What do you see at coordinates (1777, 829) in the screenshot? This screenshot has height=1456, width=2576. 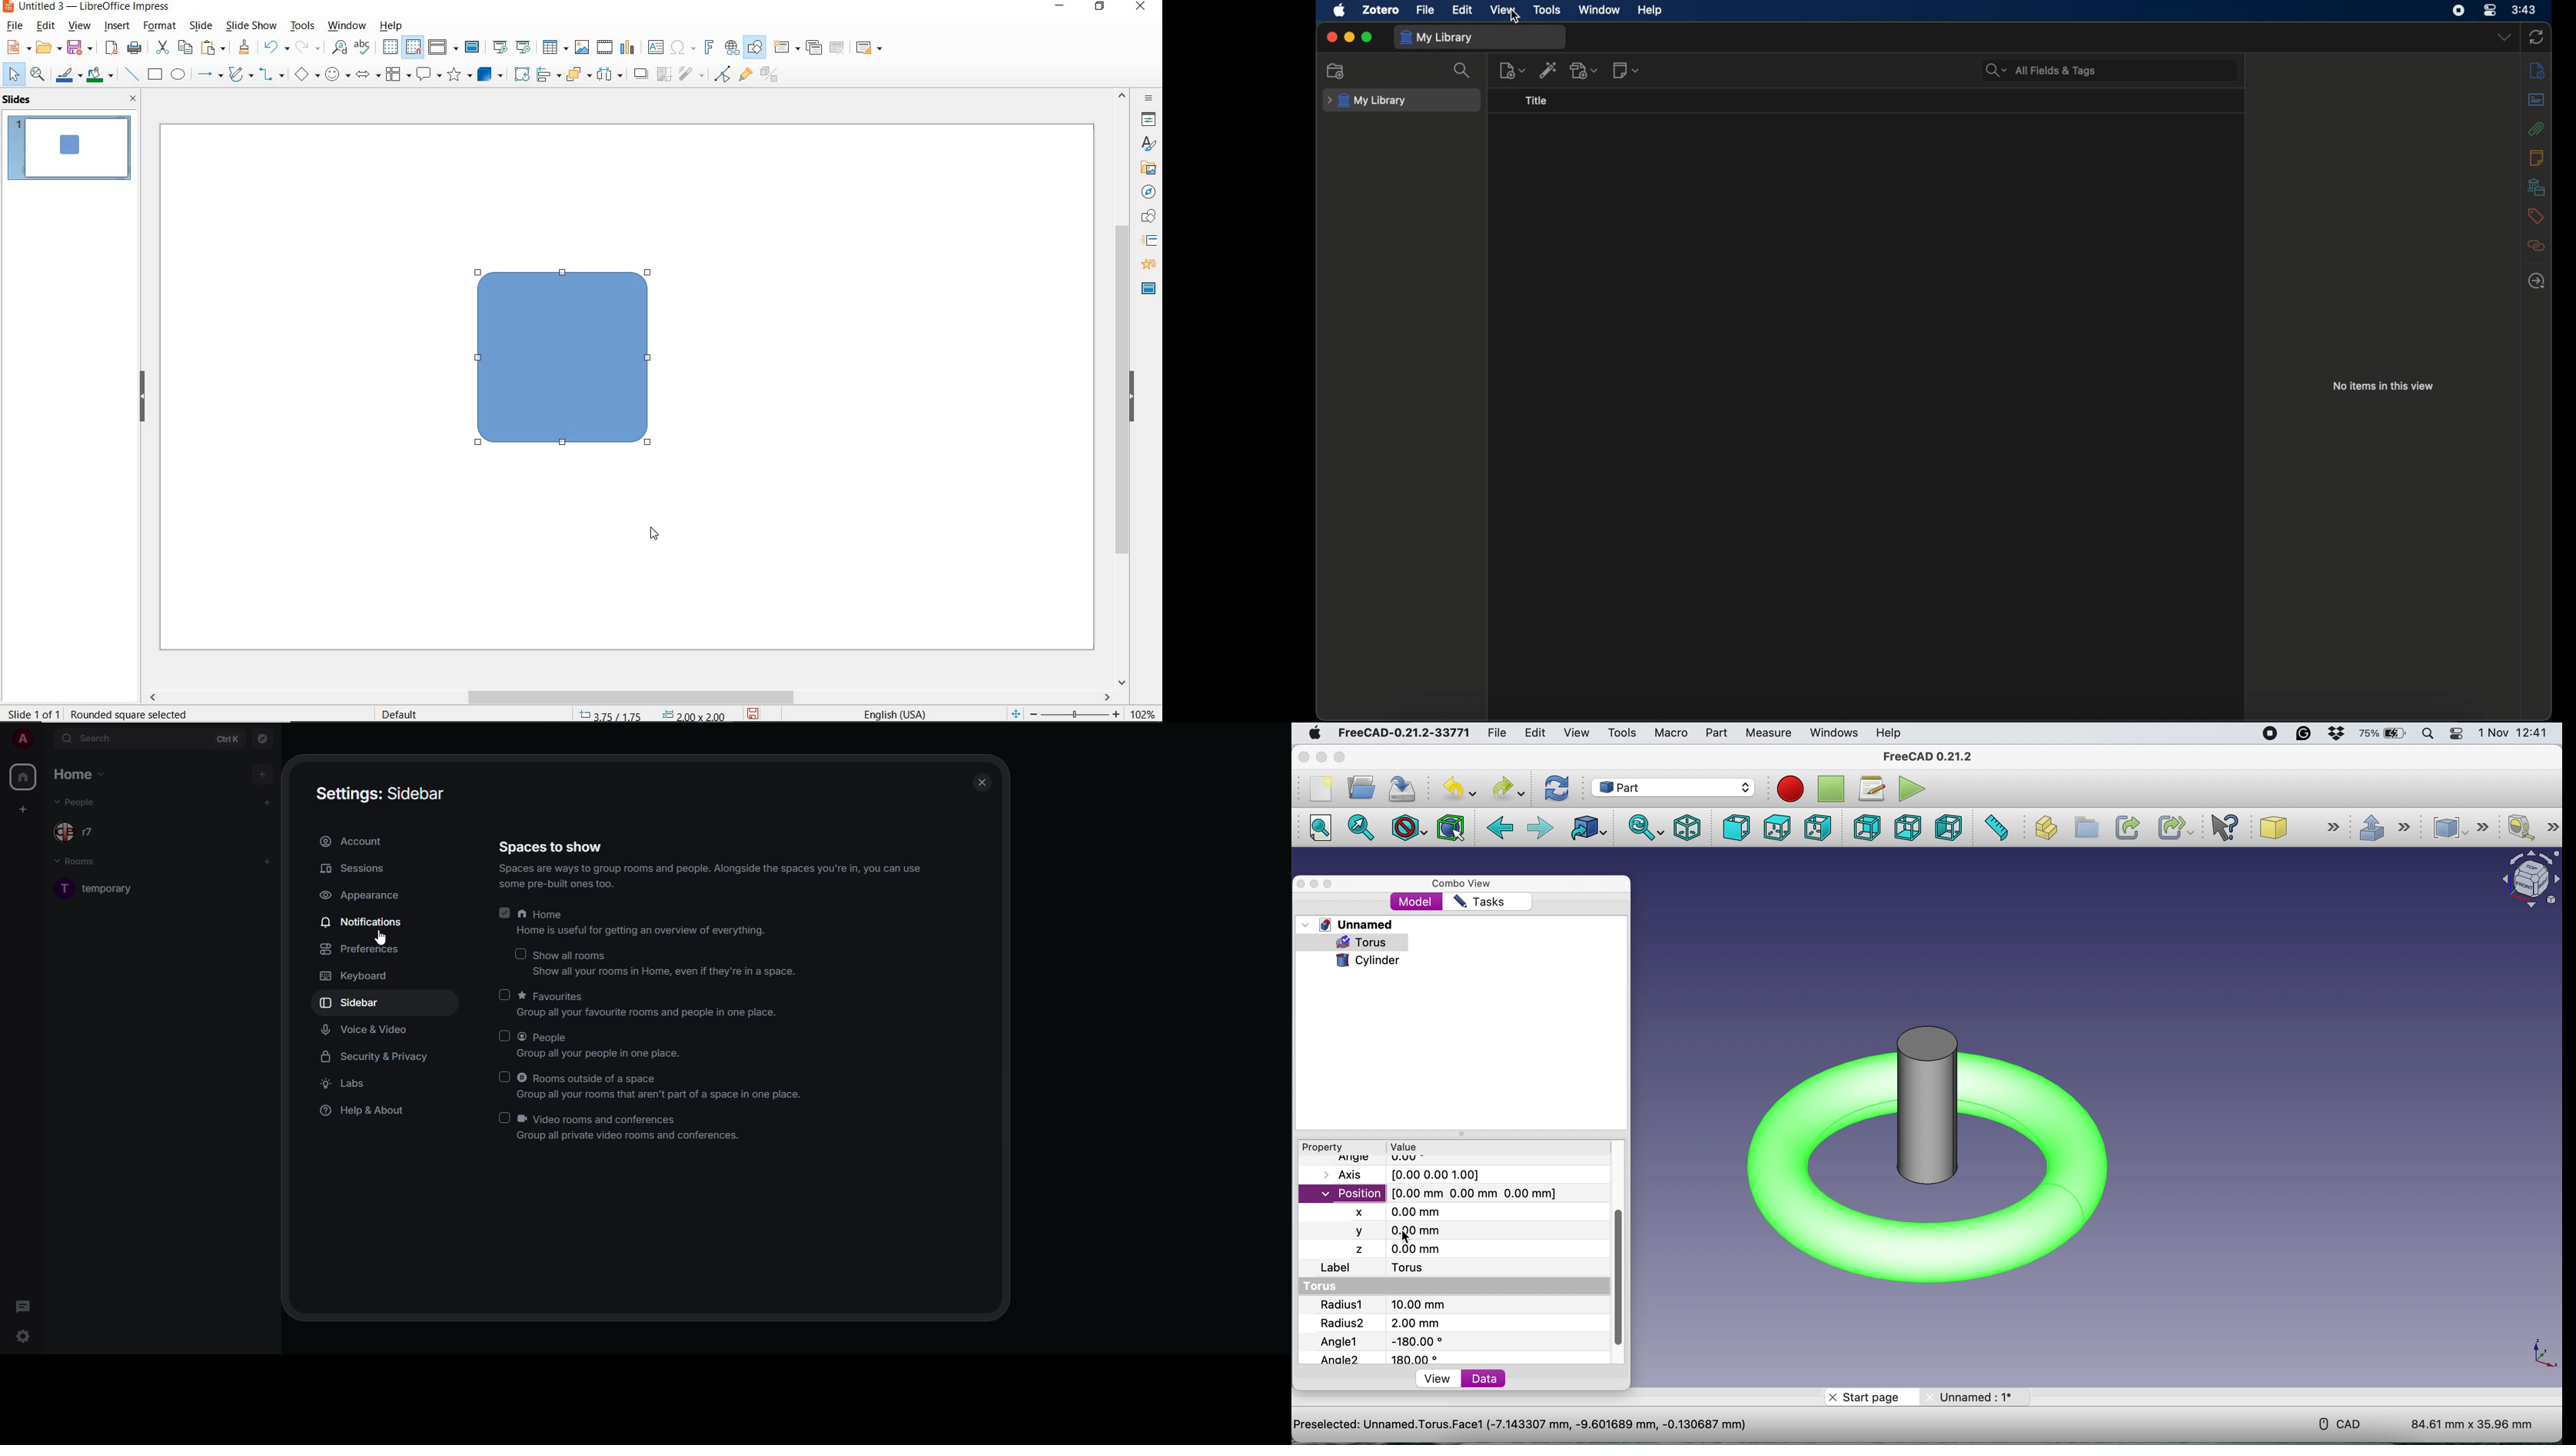 I see `top` at bounding box center [1777, 829].